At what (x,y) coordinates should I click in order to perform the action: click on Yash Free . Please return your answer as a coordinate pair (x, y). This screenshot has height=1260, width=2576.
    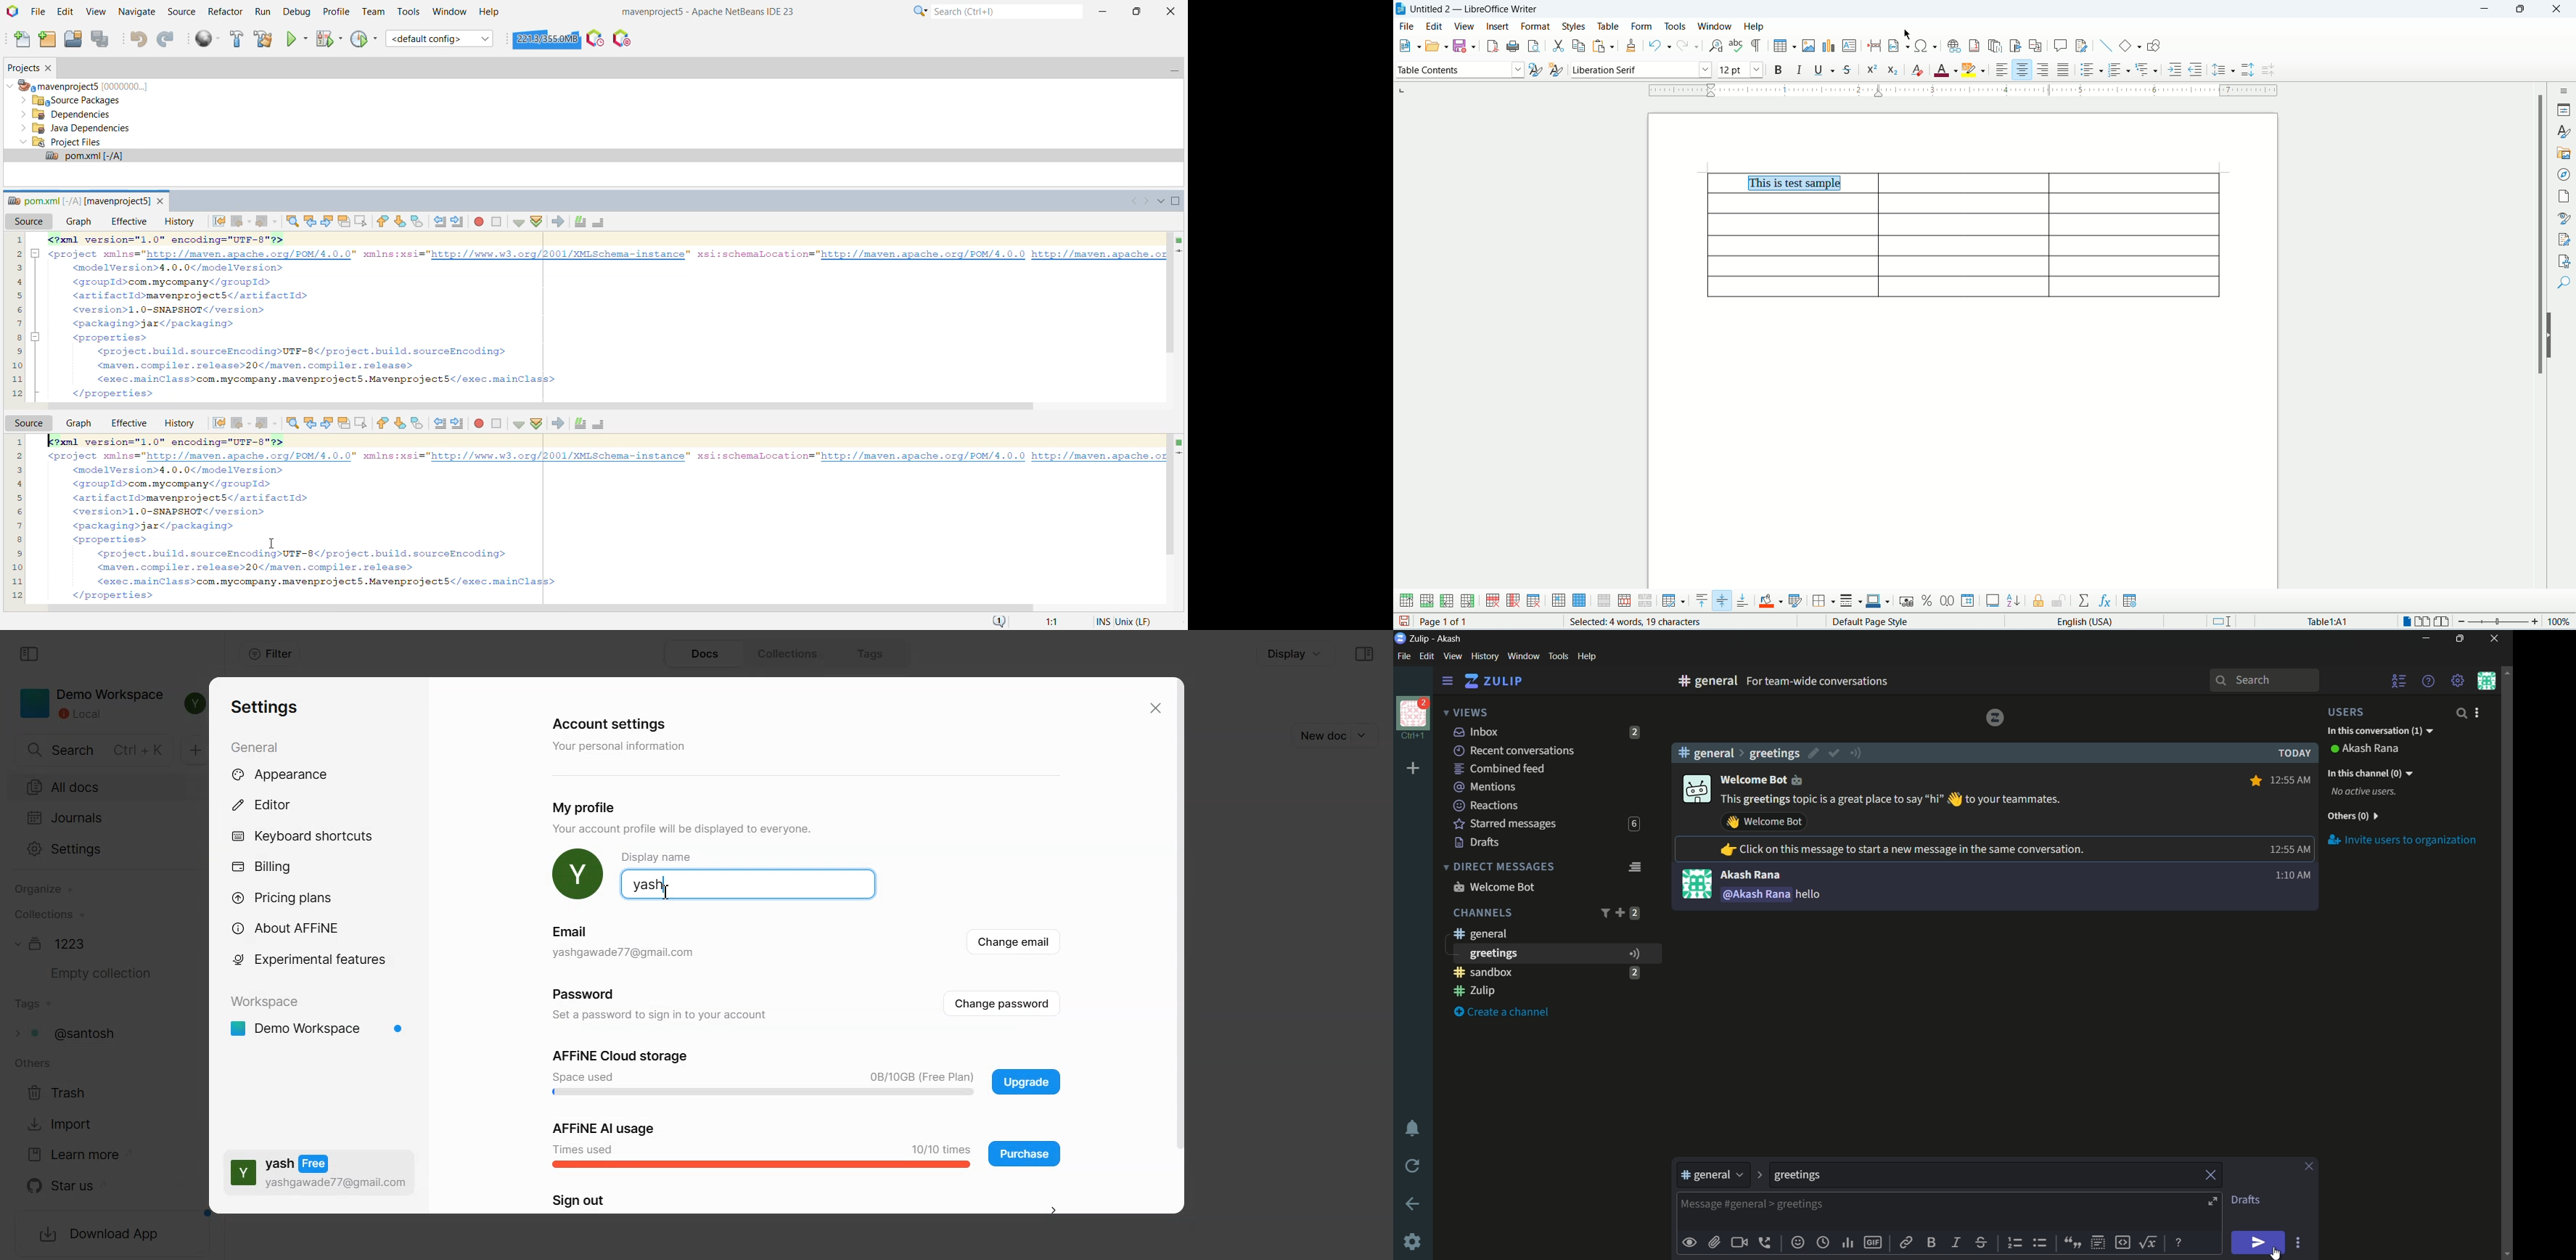
    Looking at the image, I should click on (319, 1171).